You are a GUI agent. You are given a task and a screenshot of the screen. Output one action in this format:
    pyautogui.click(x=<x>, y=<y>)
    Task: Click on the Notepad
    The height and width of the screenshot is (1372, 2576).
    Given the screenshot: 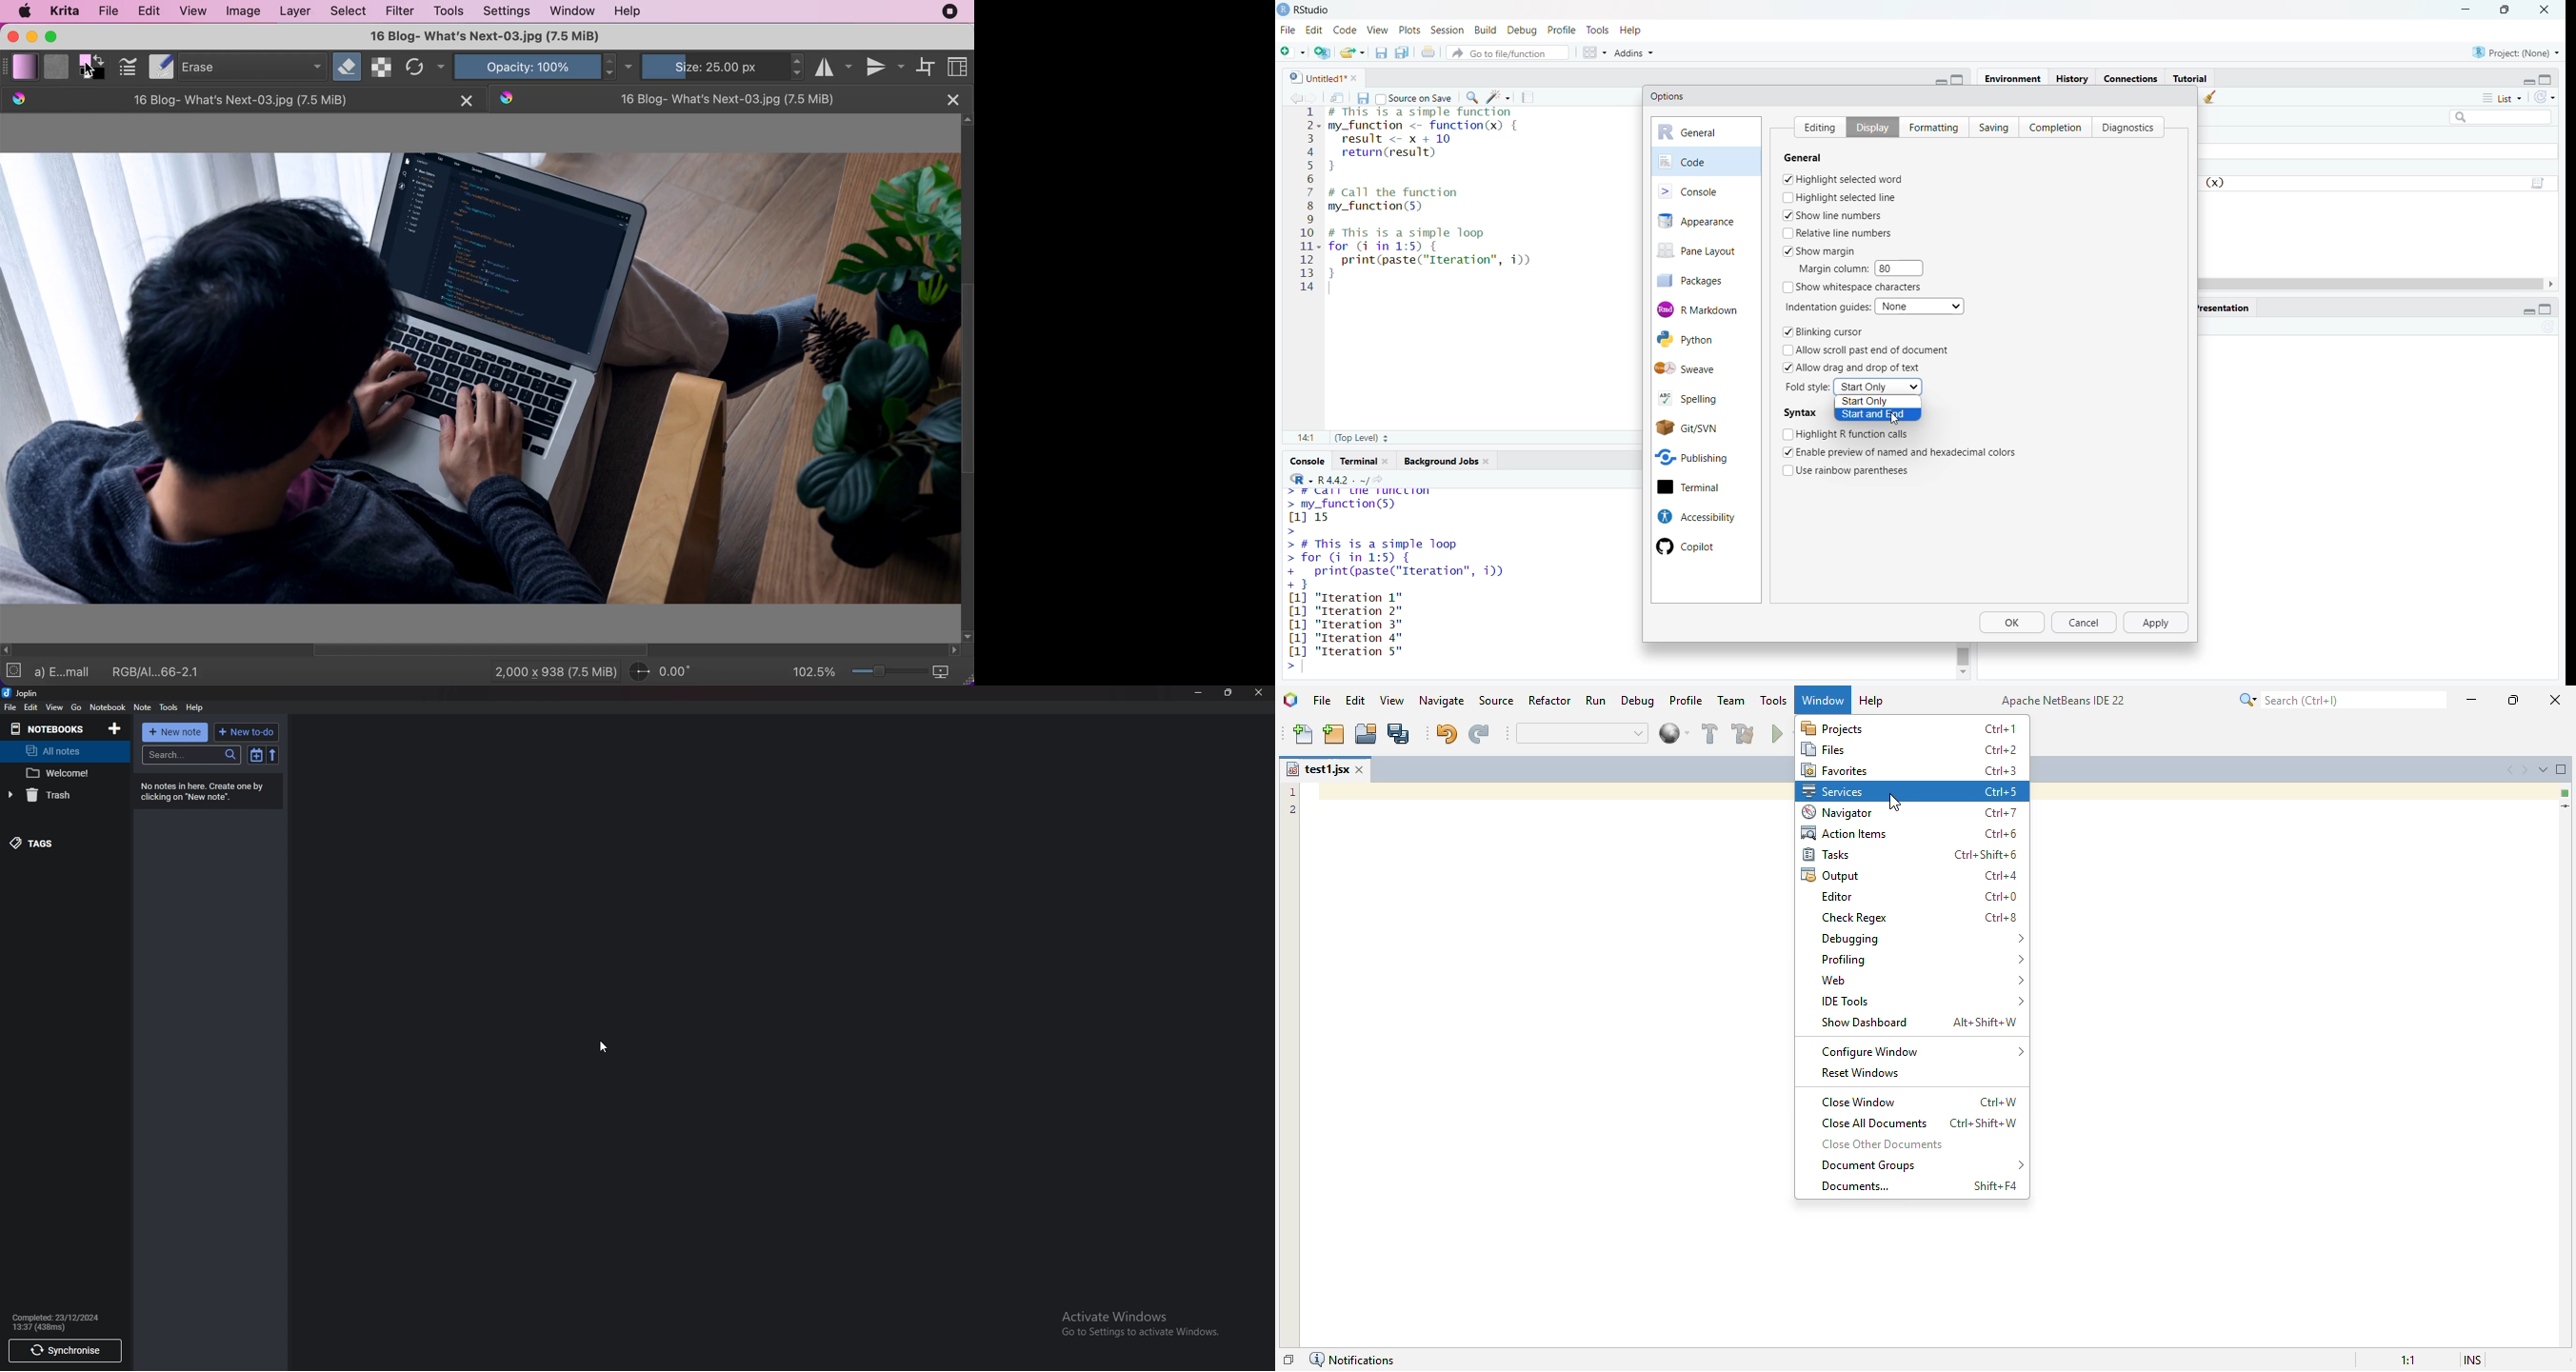 What is the action you would take?
    pyautogui.click(x=159, y=67)
    